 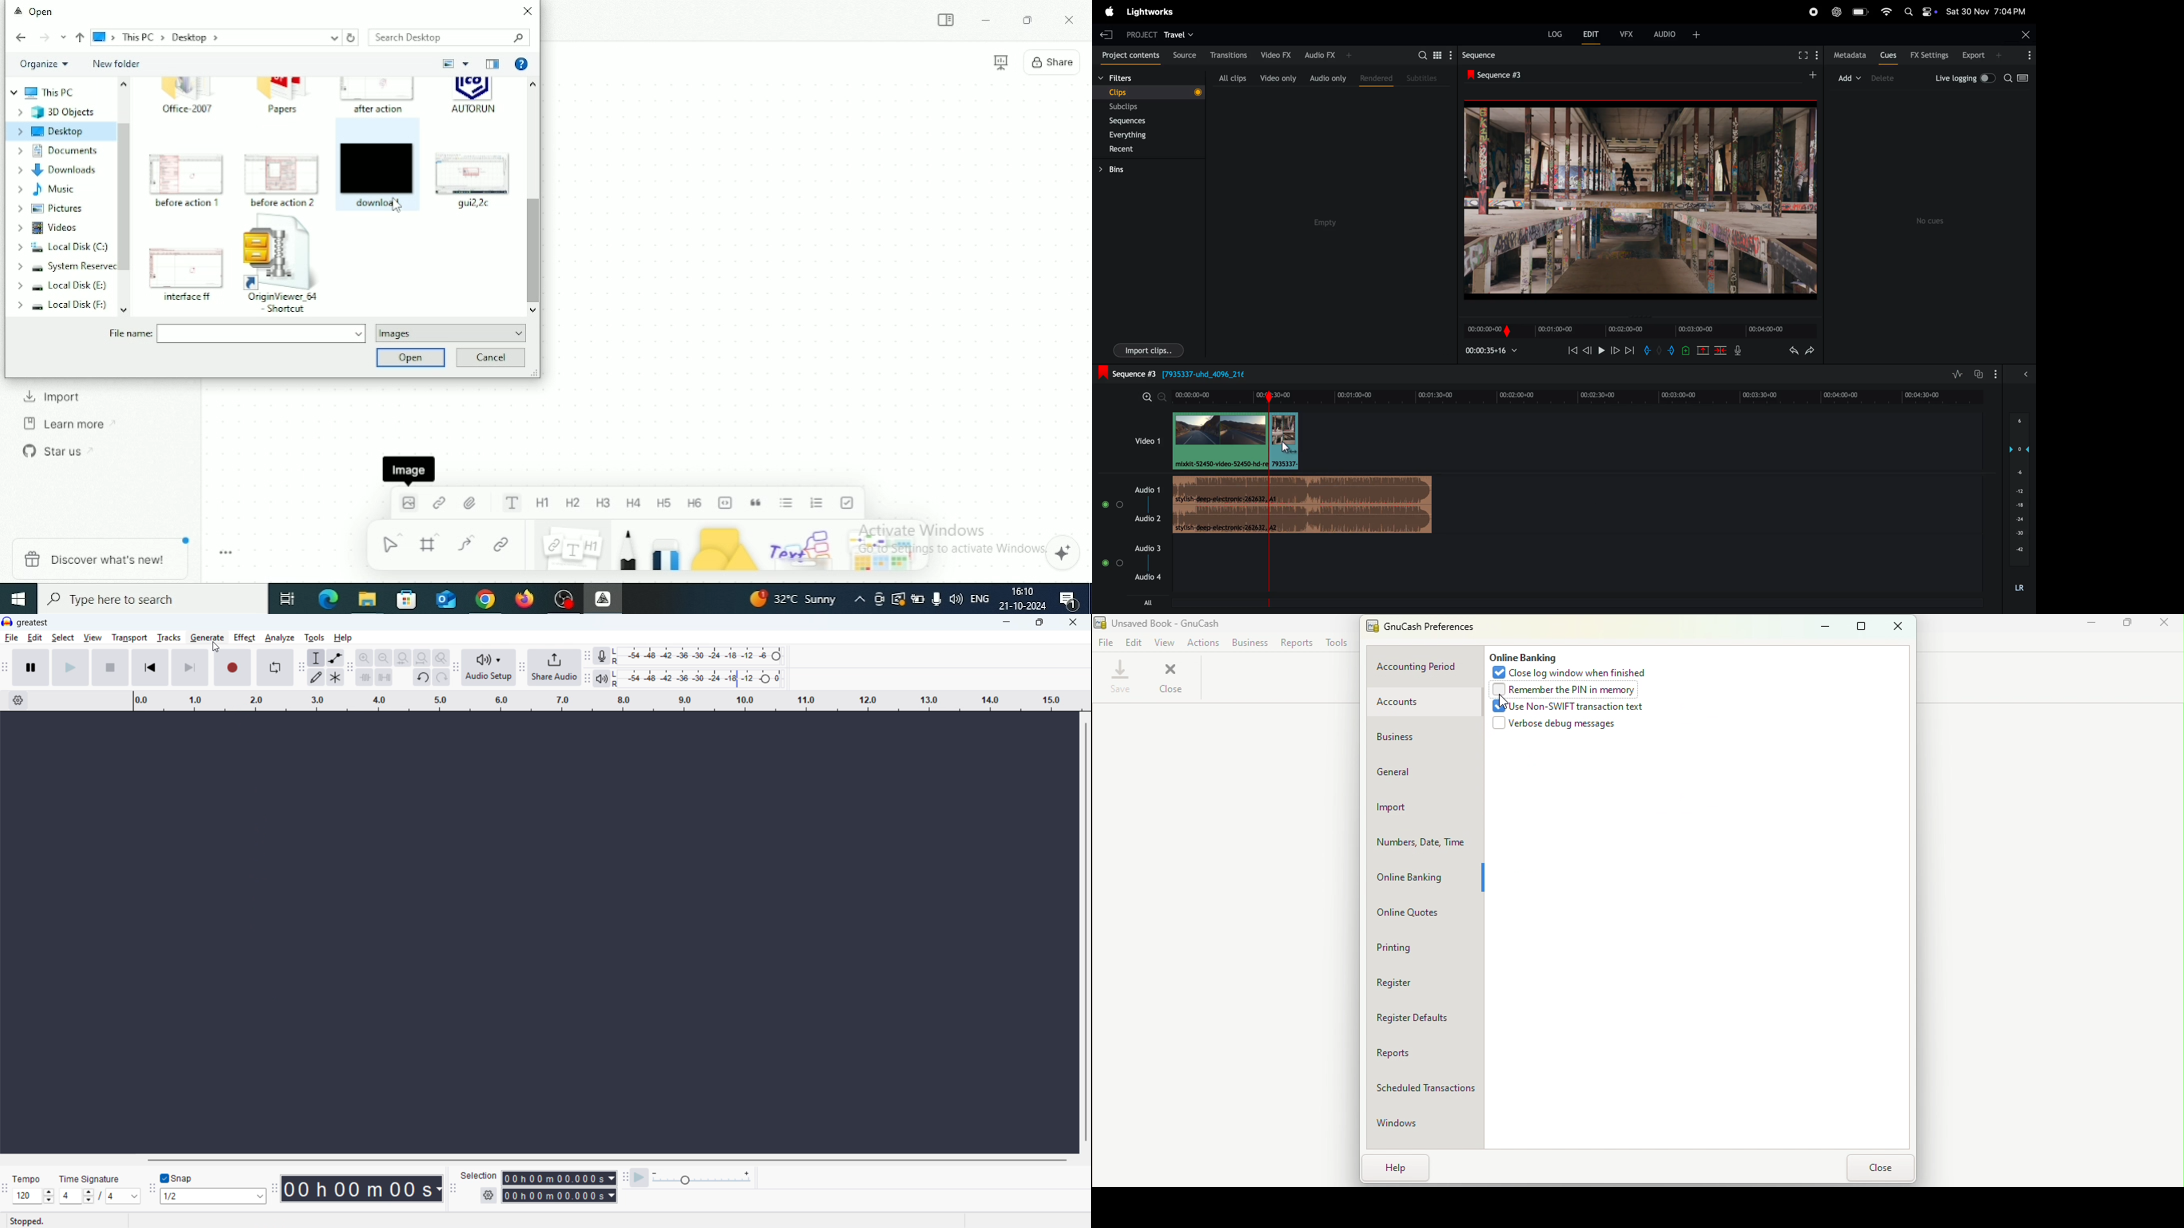 I want to click on Online quotes, so click(x=1419, y=915).